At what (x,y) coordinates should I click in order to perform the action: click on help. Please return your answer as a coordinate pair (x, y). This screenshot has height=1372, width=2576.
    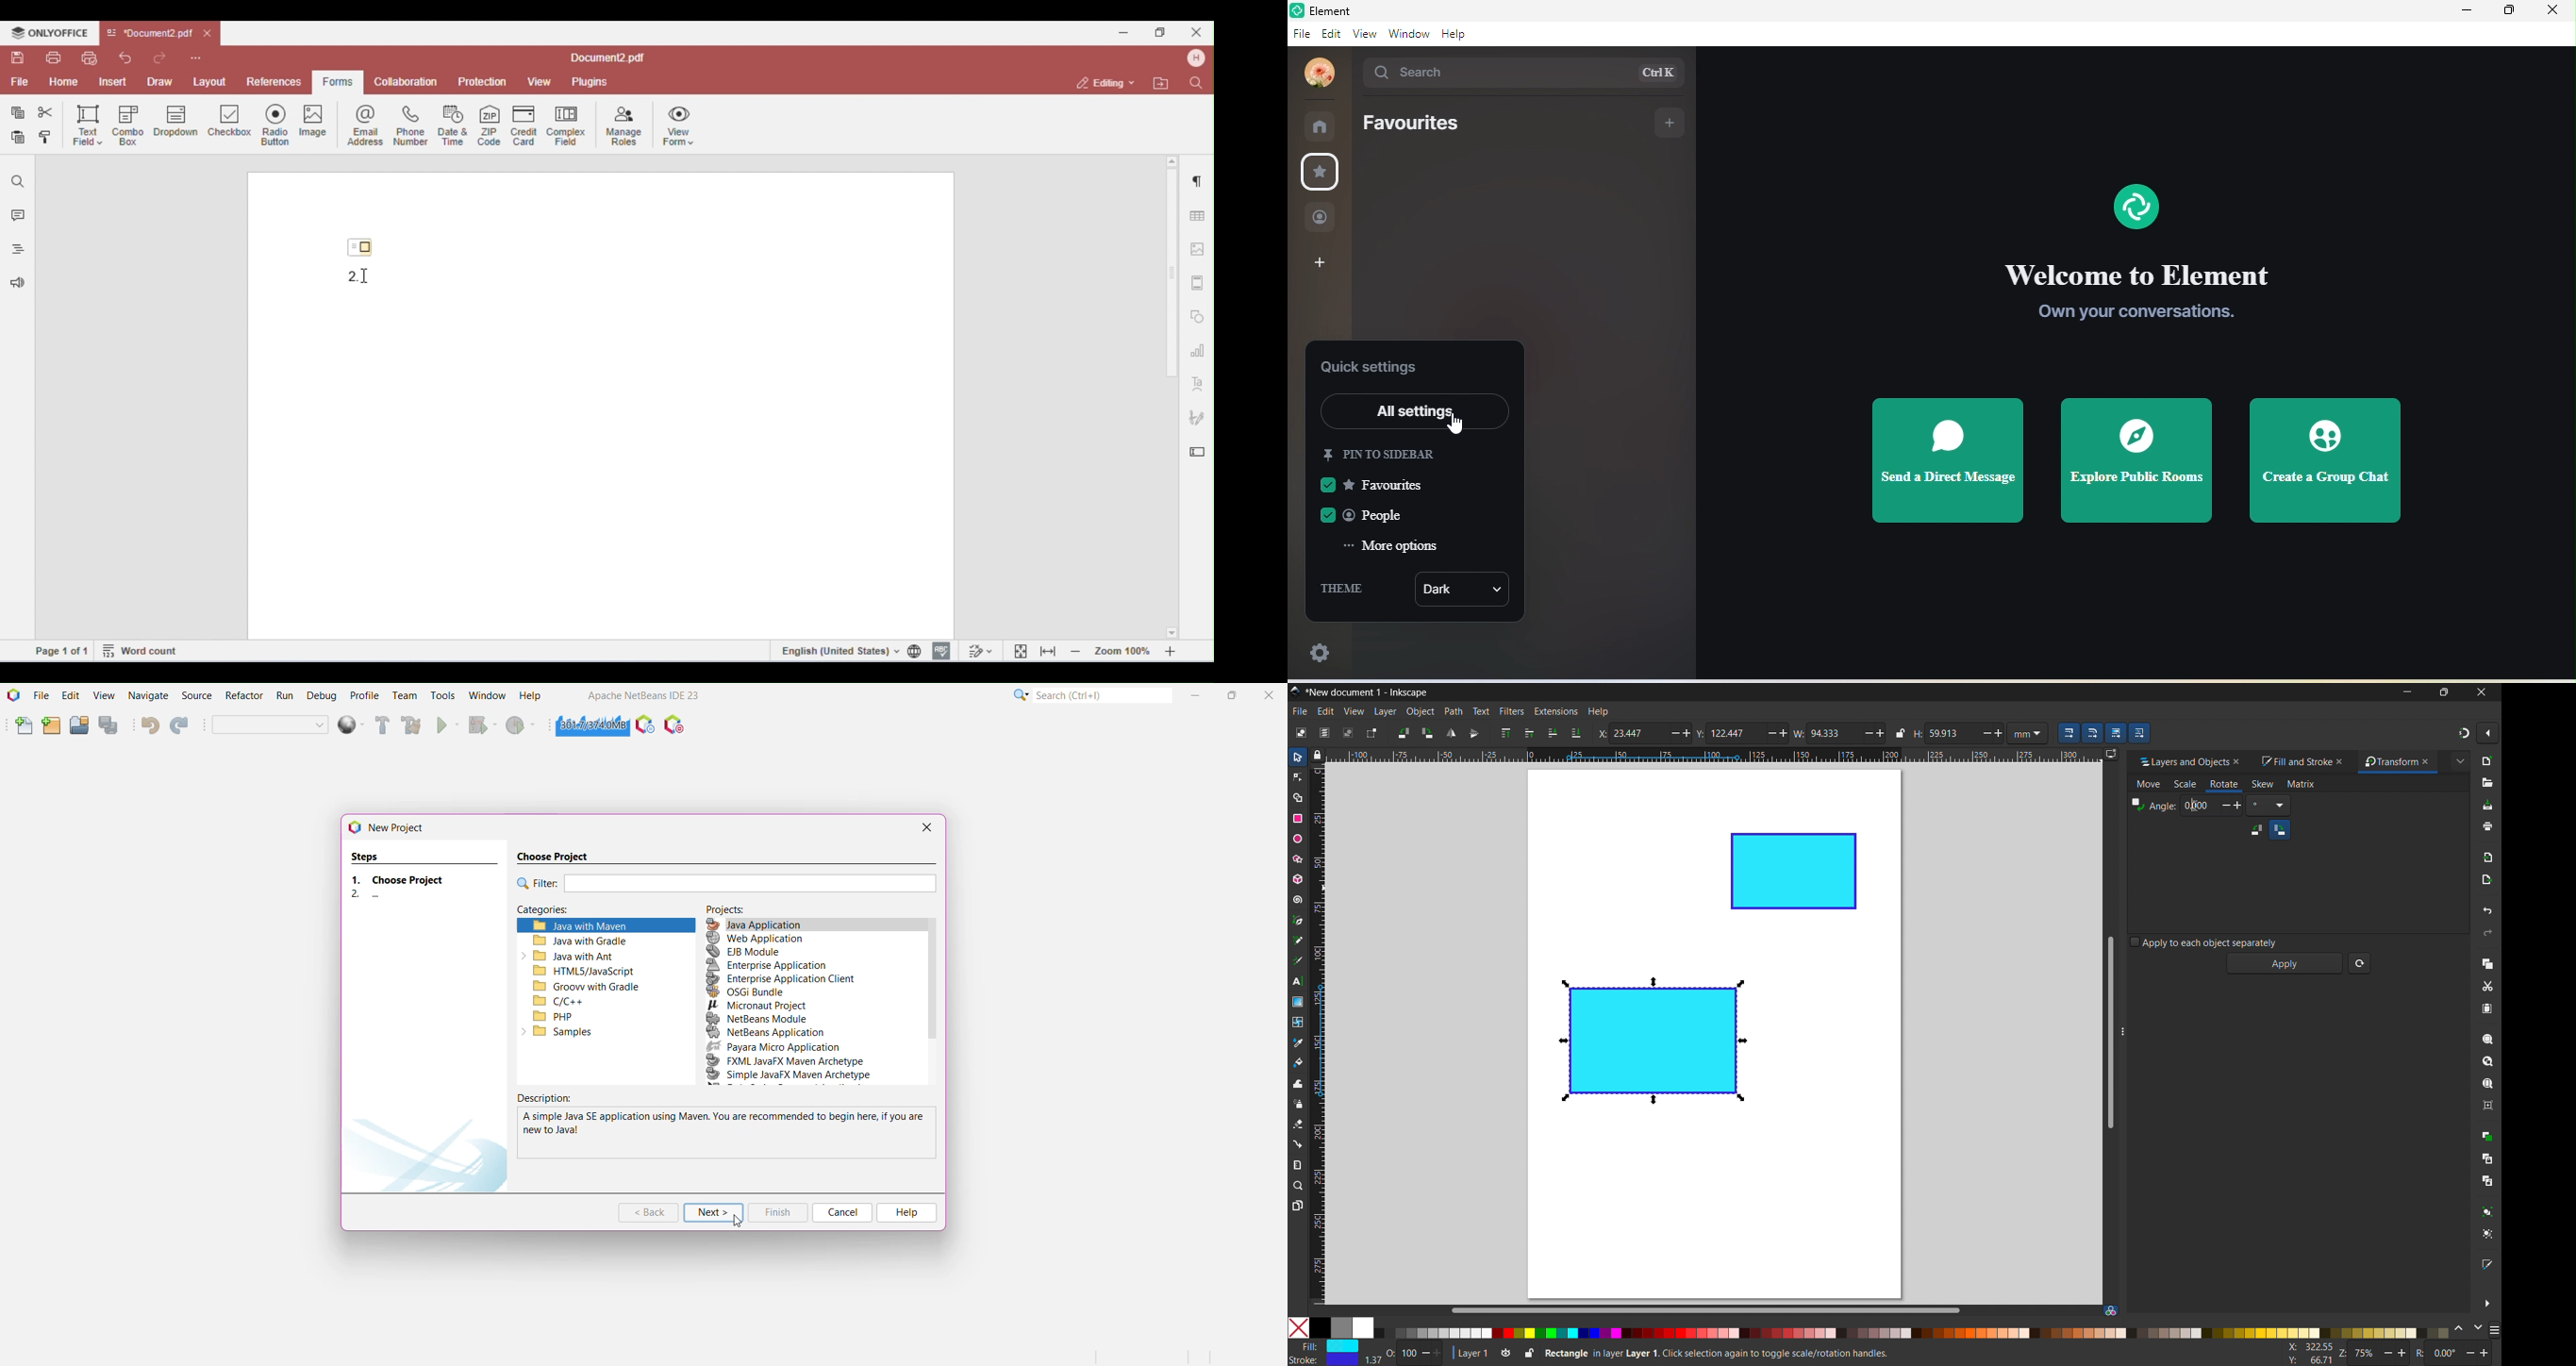
    Looking at the image, I should click on (1455, 34).